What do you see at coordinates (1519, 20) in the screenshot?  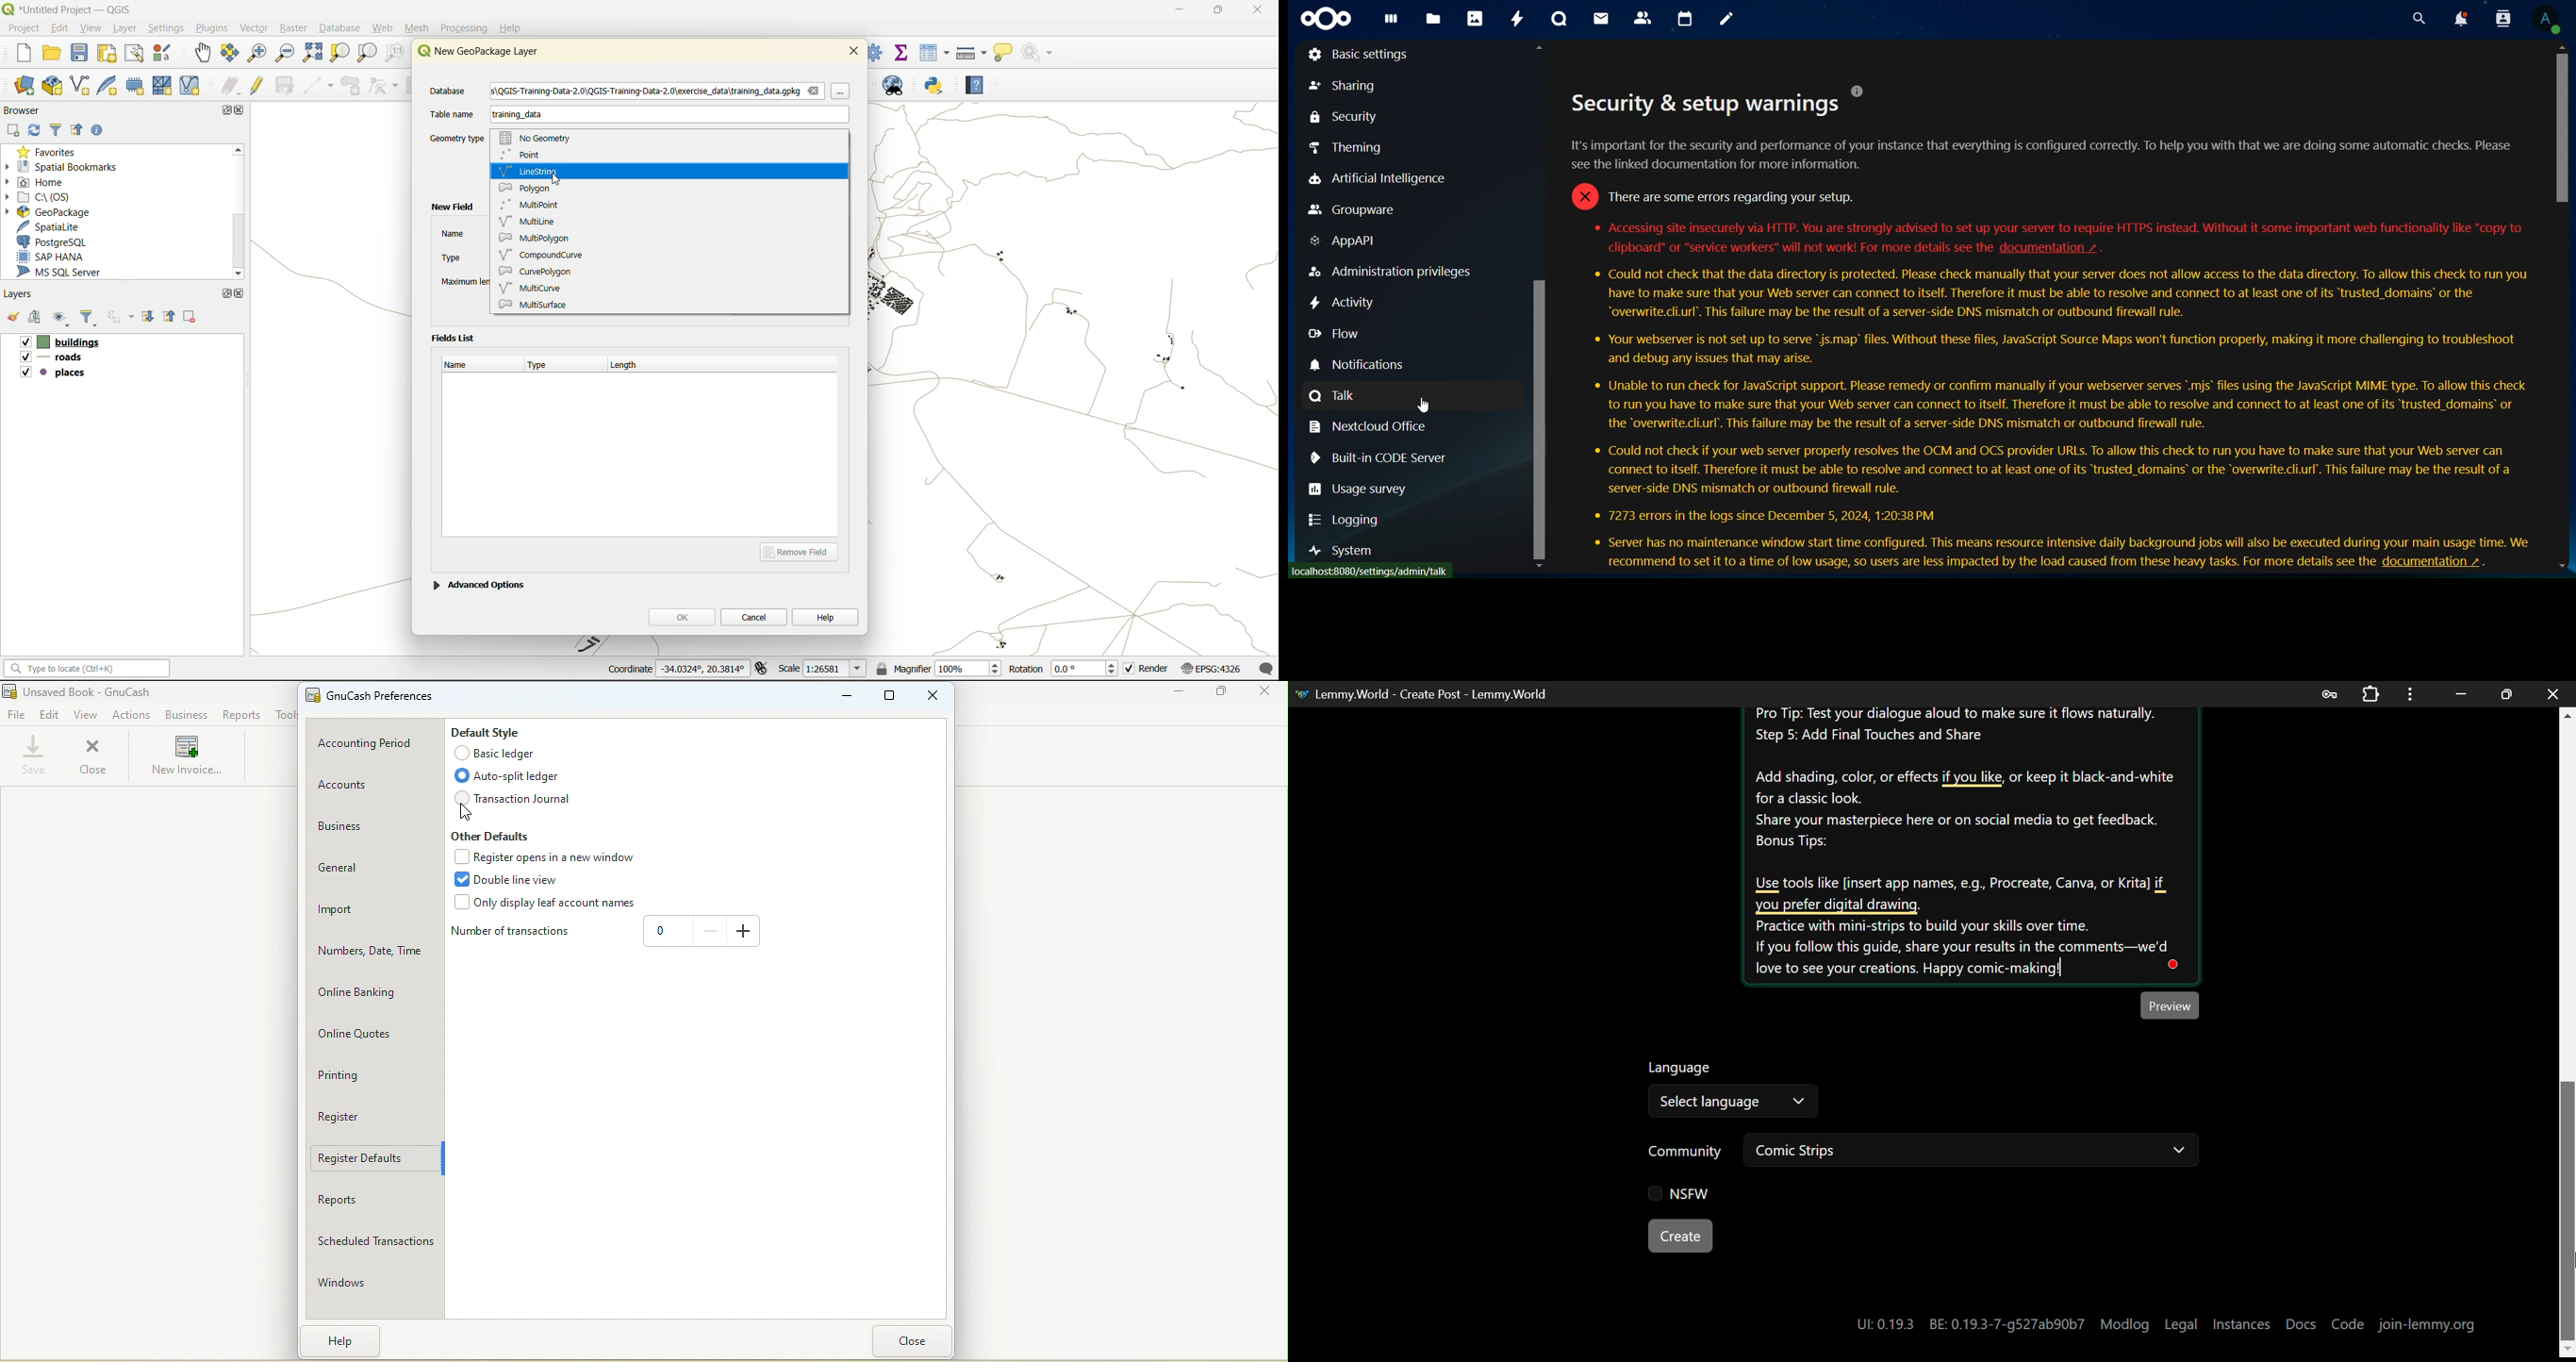 I see `activity` at bounding box center [1519, 20].